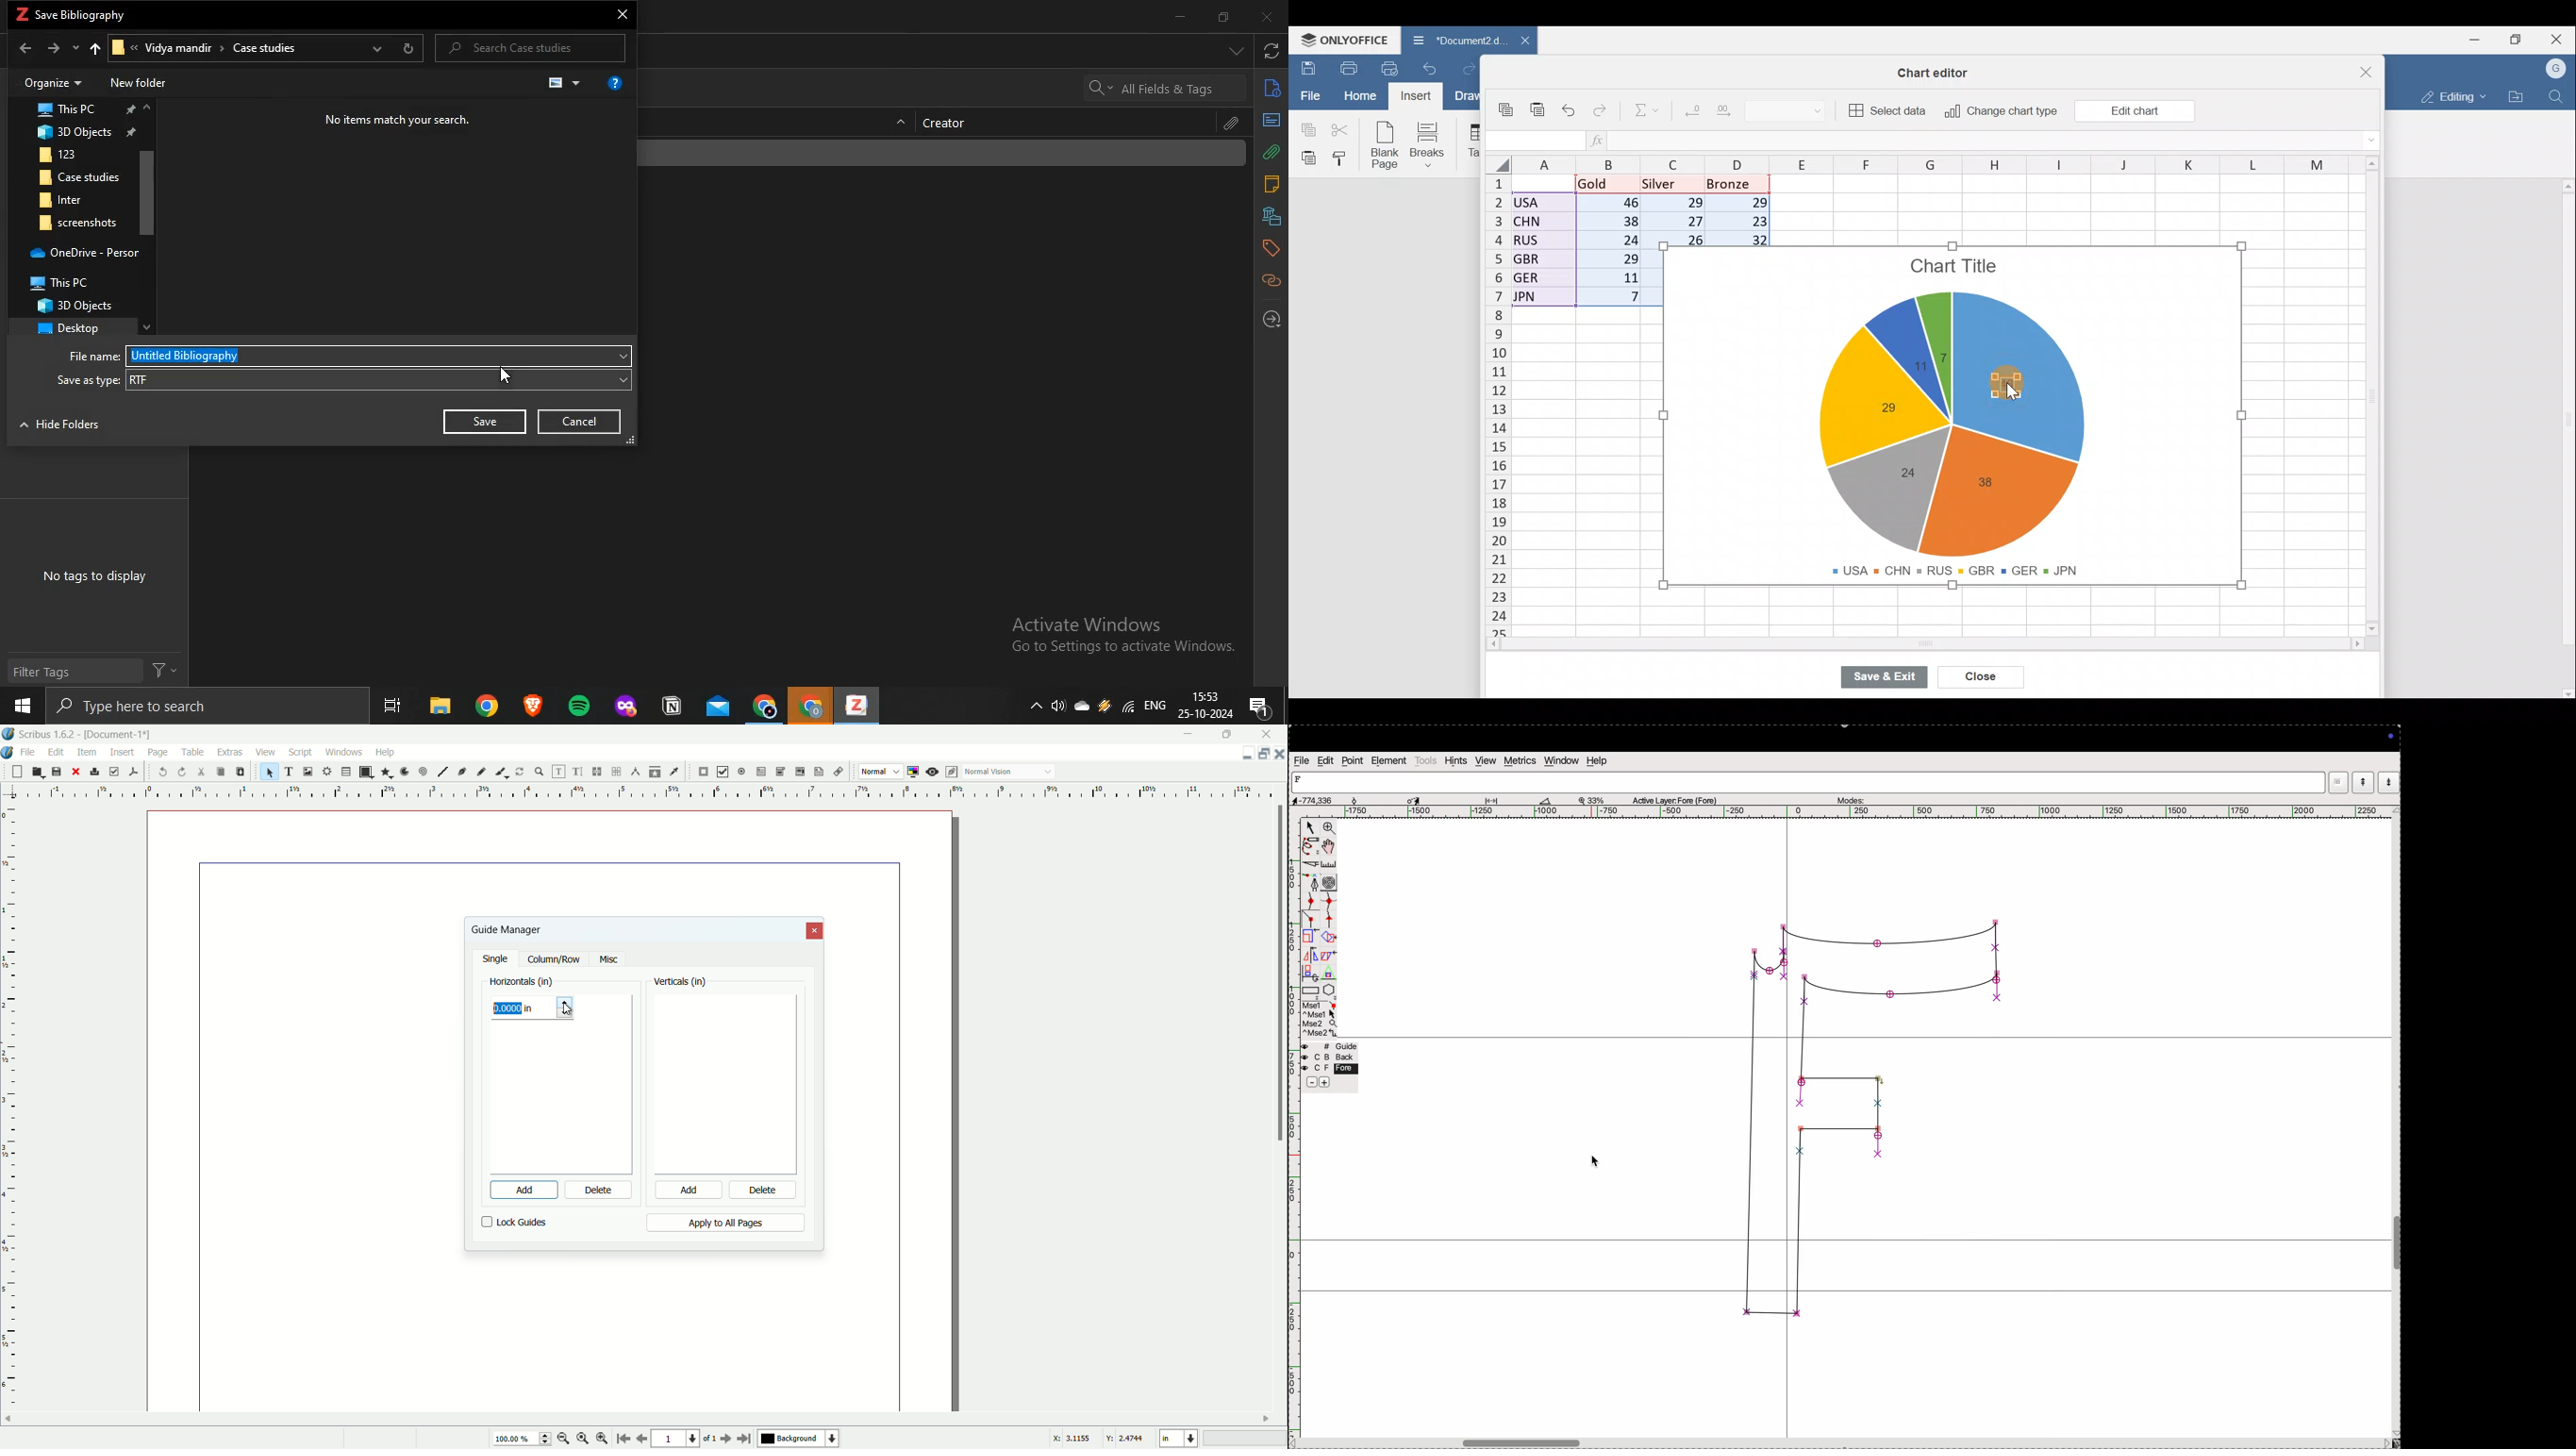 The height and width of the screenshot is (1456, 2576). I want to click on pdf radio button, so click(741, 772).